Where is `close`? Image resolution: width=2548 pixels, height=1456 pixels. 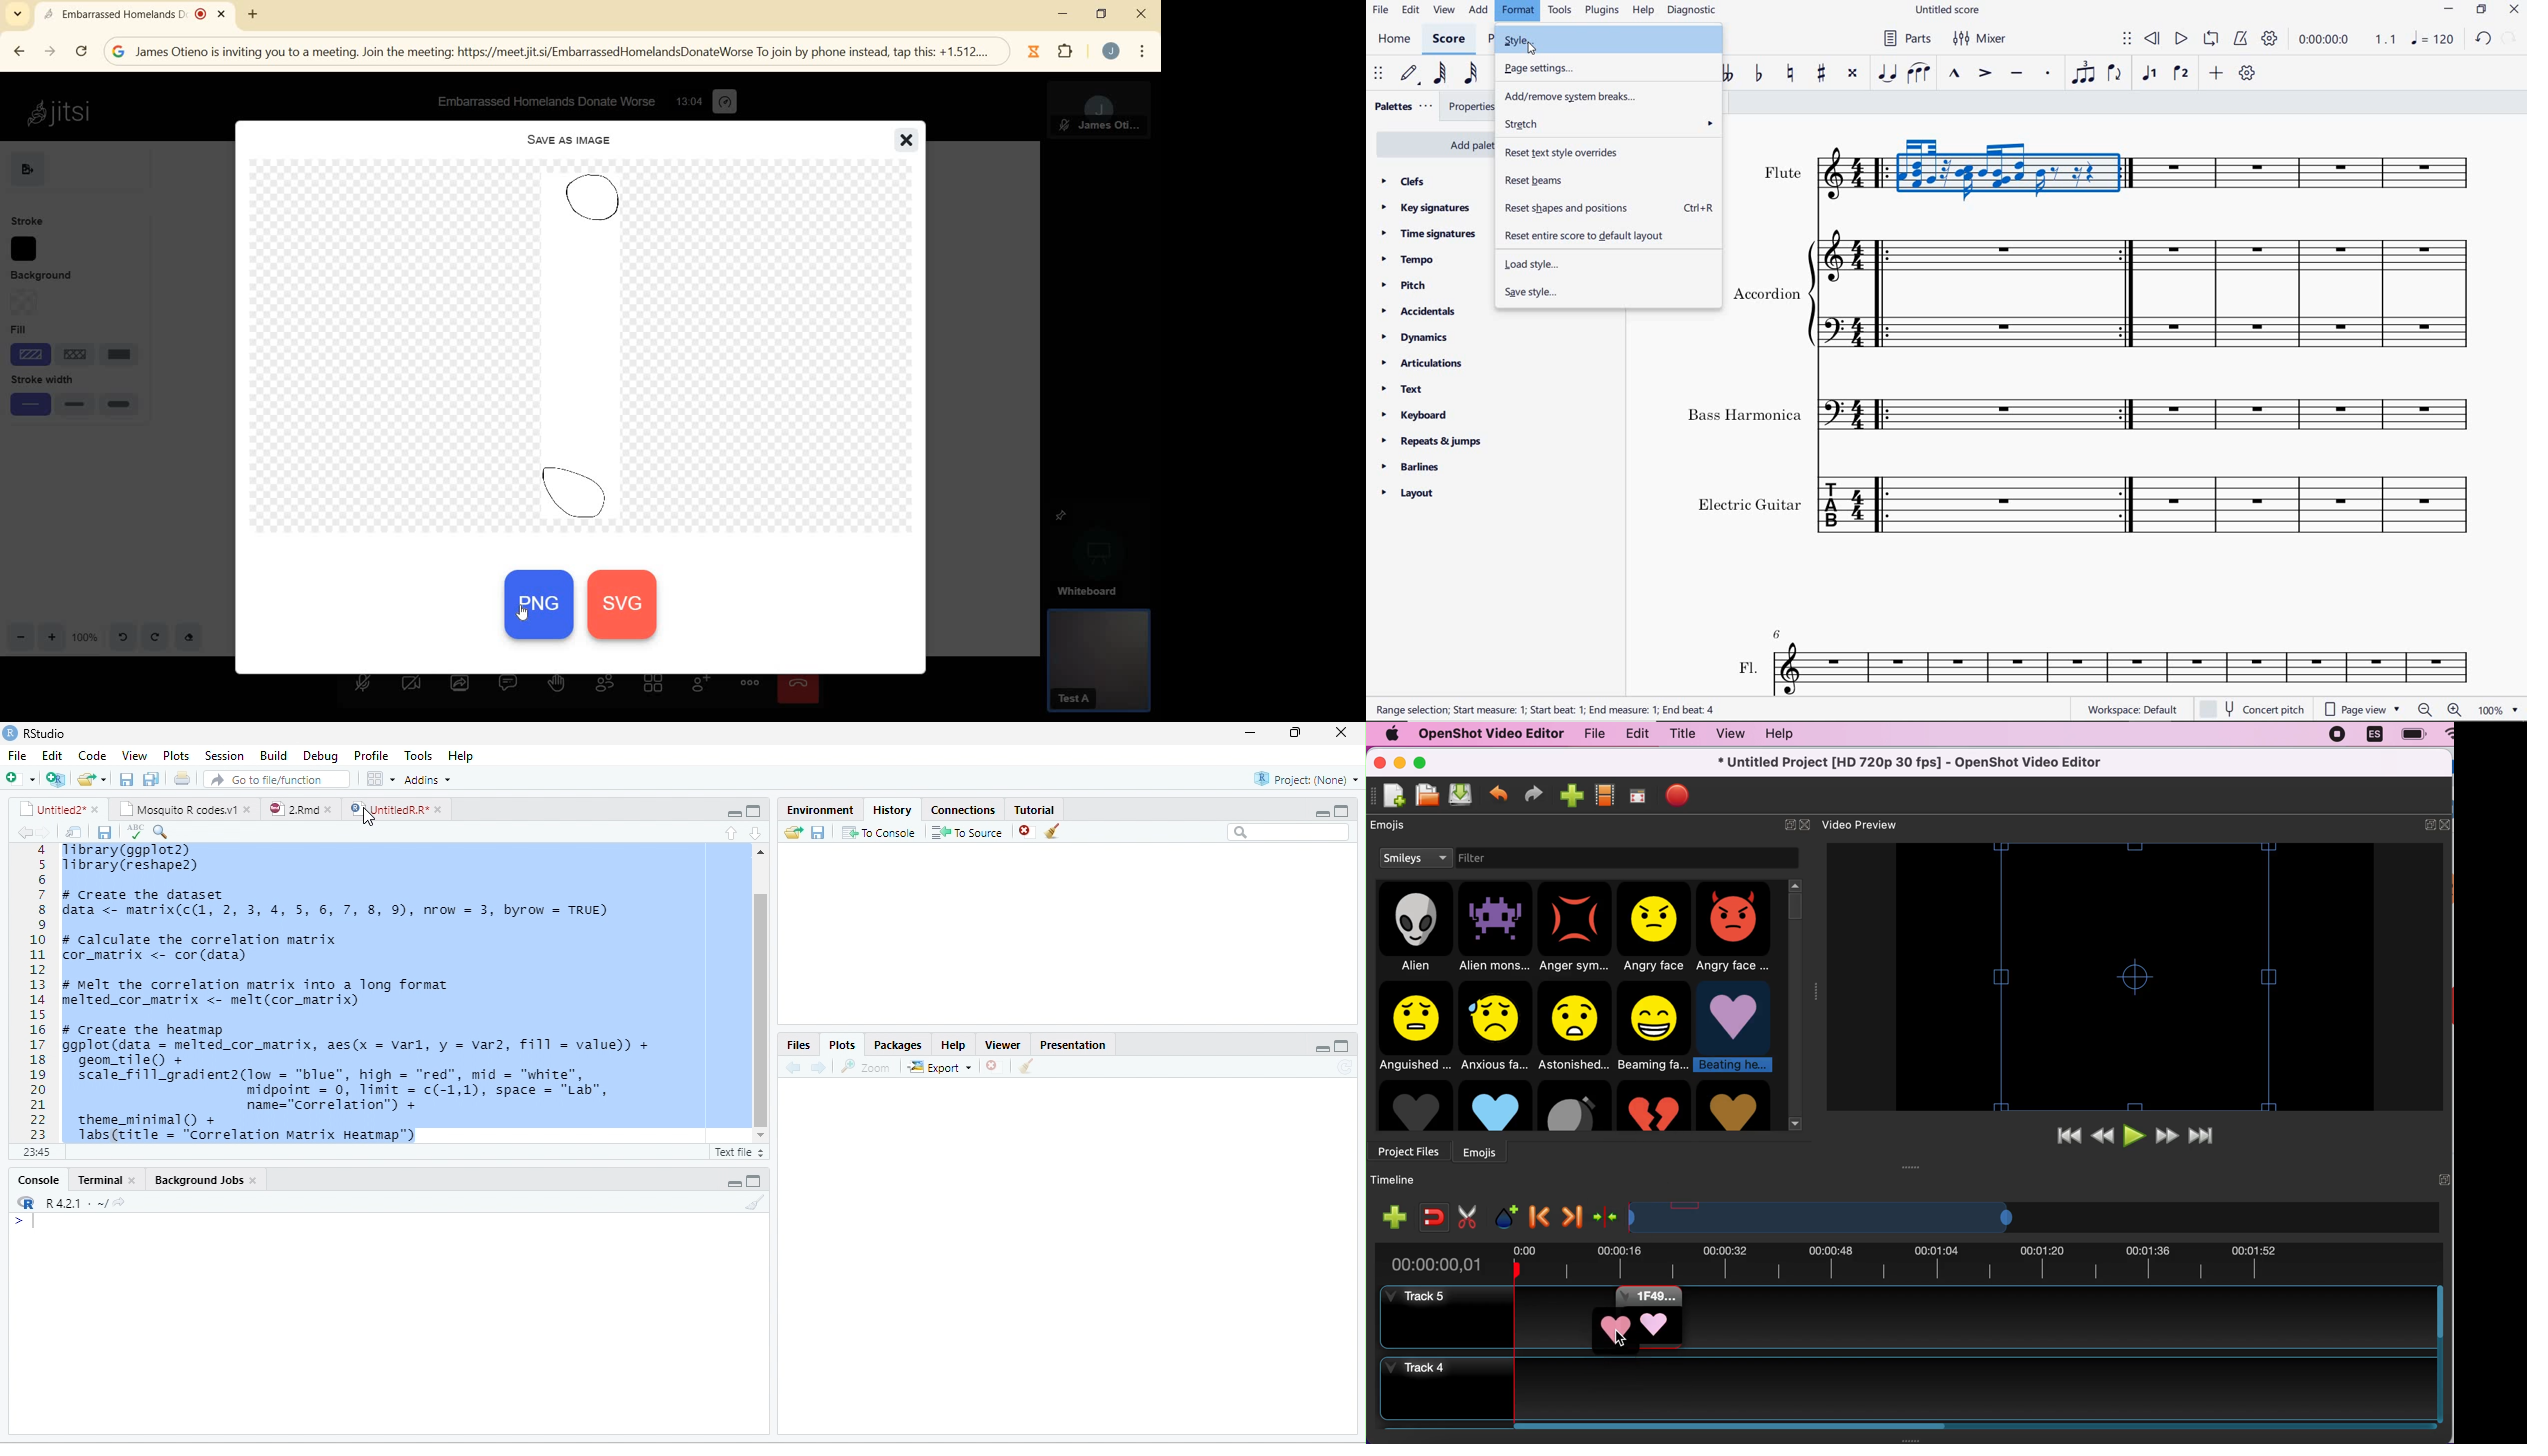
close is located at coordinates (1379, 765).